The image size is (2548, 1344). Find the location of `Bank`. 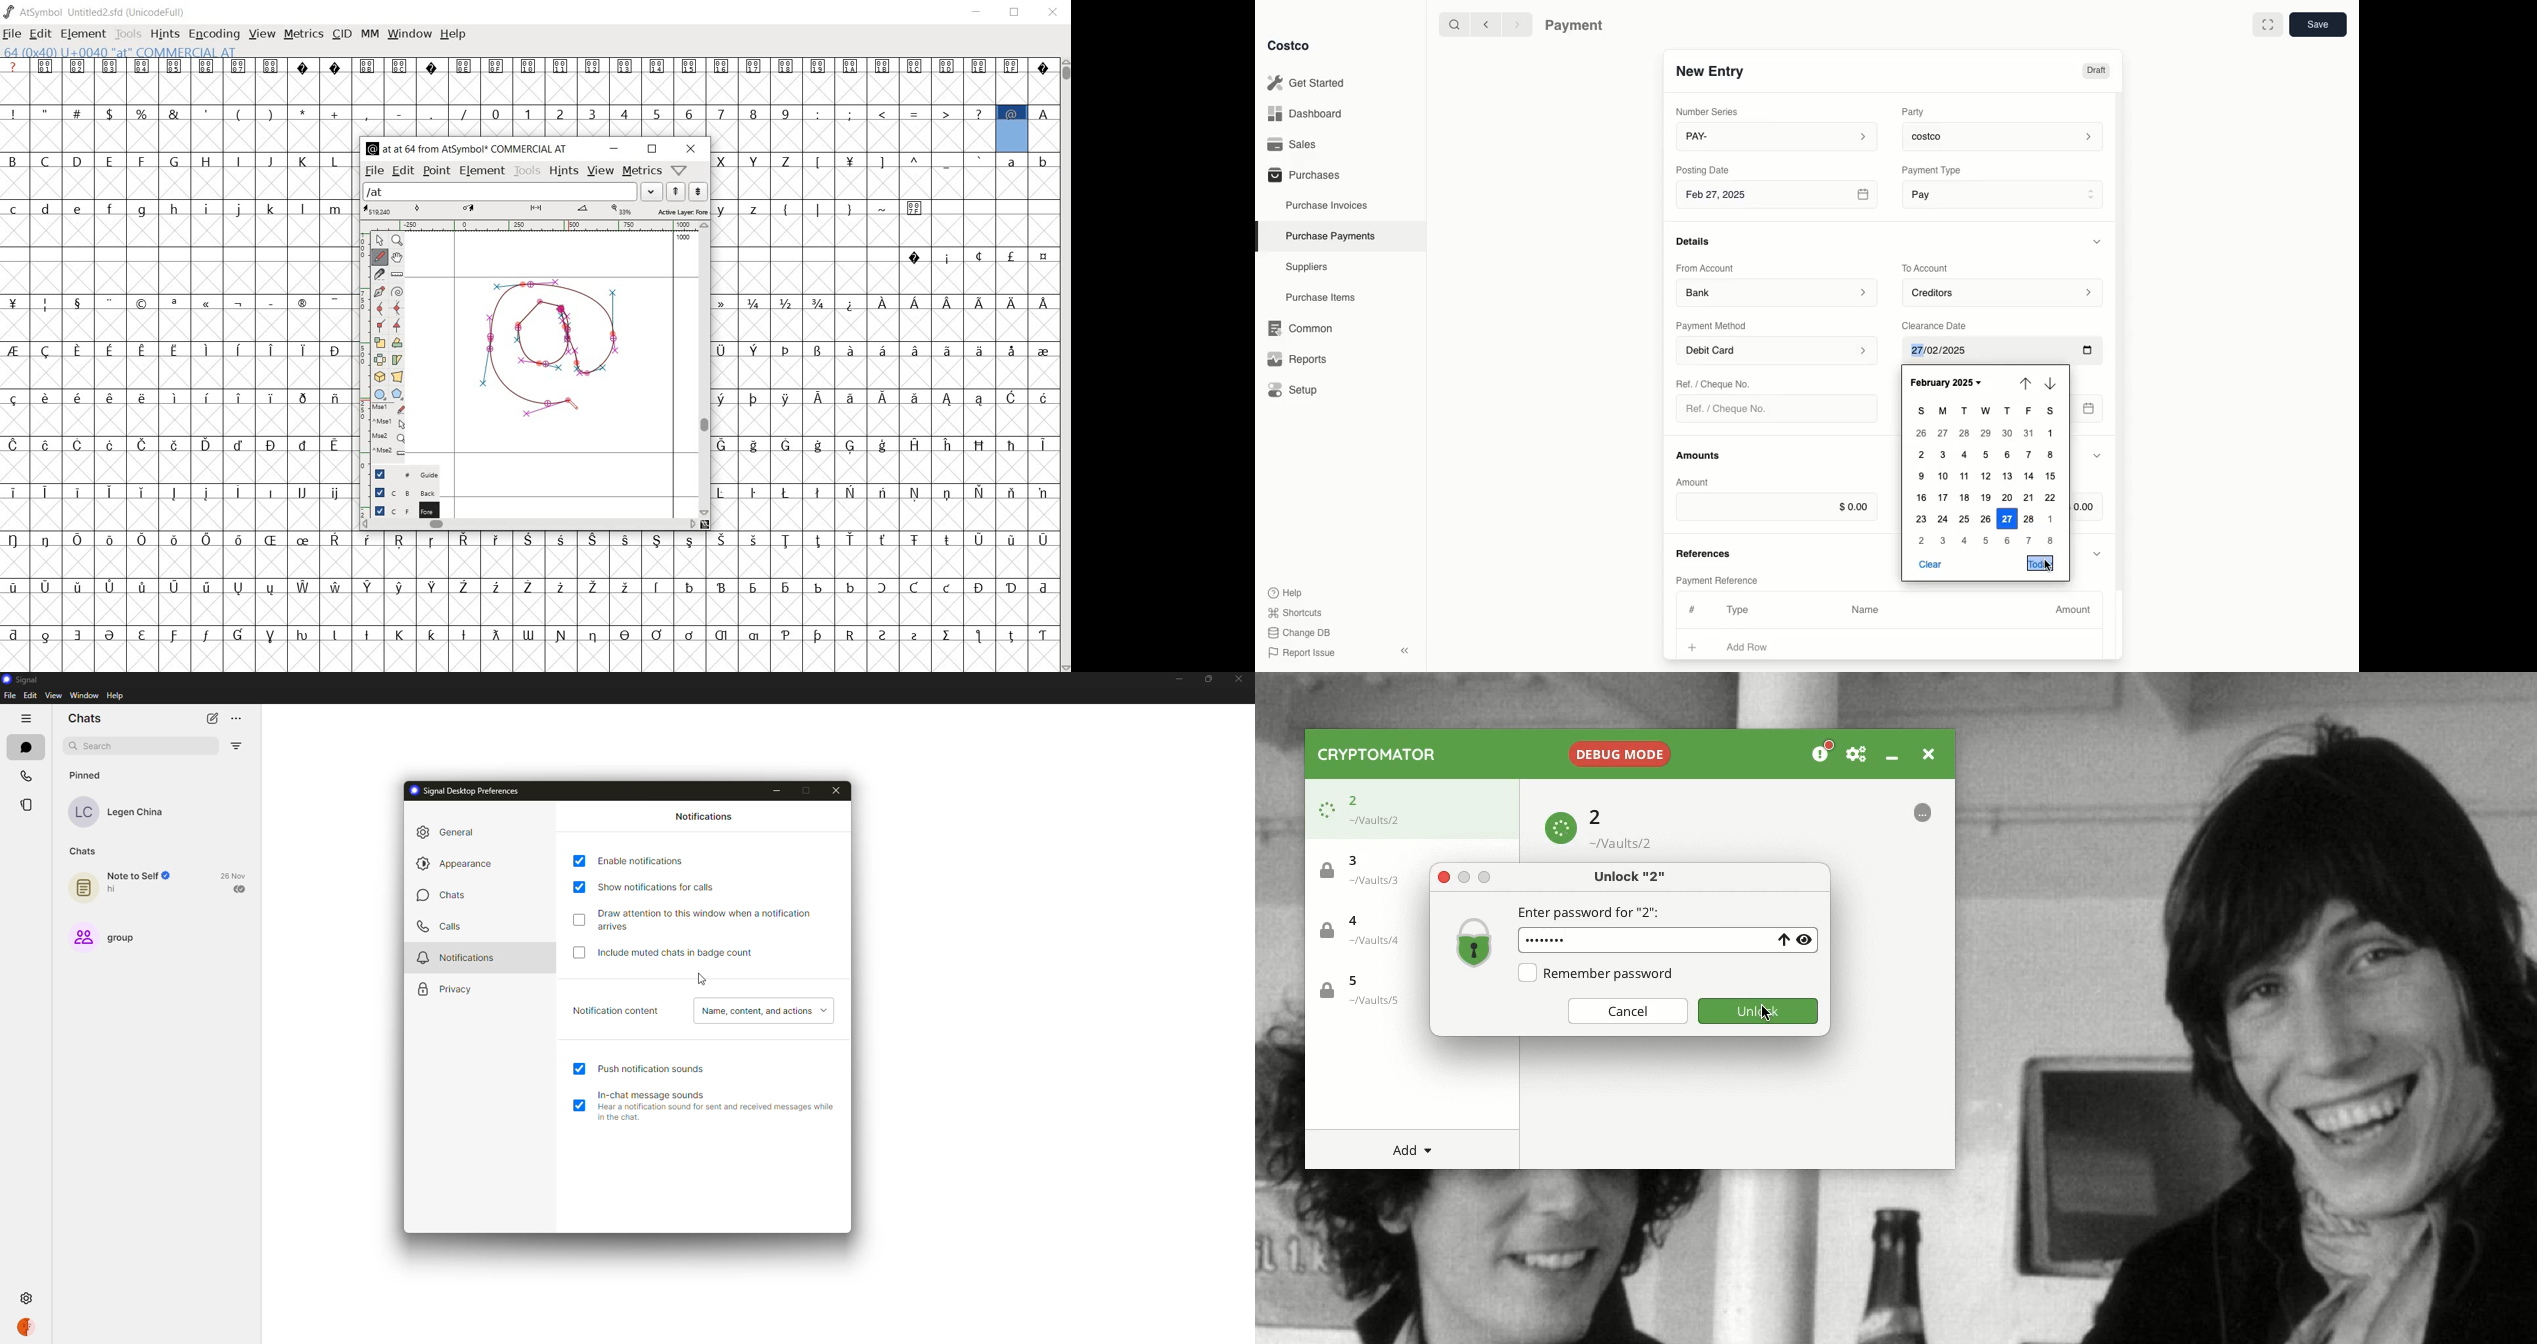

Bank is located at coordinates (1777, 292).